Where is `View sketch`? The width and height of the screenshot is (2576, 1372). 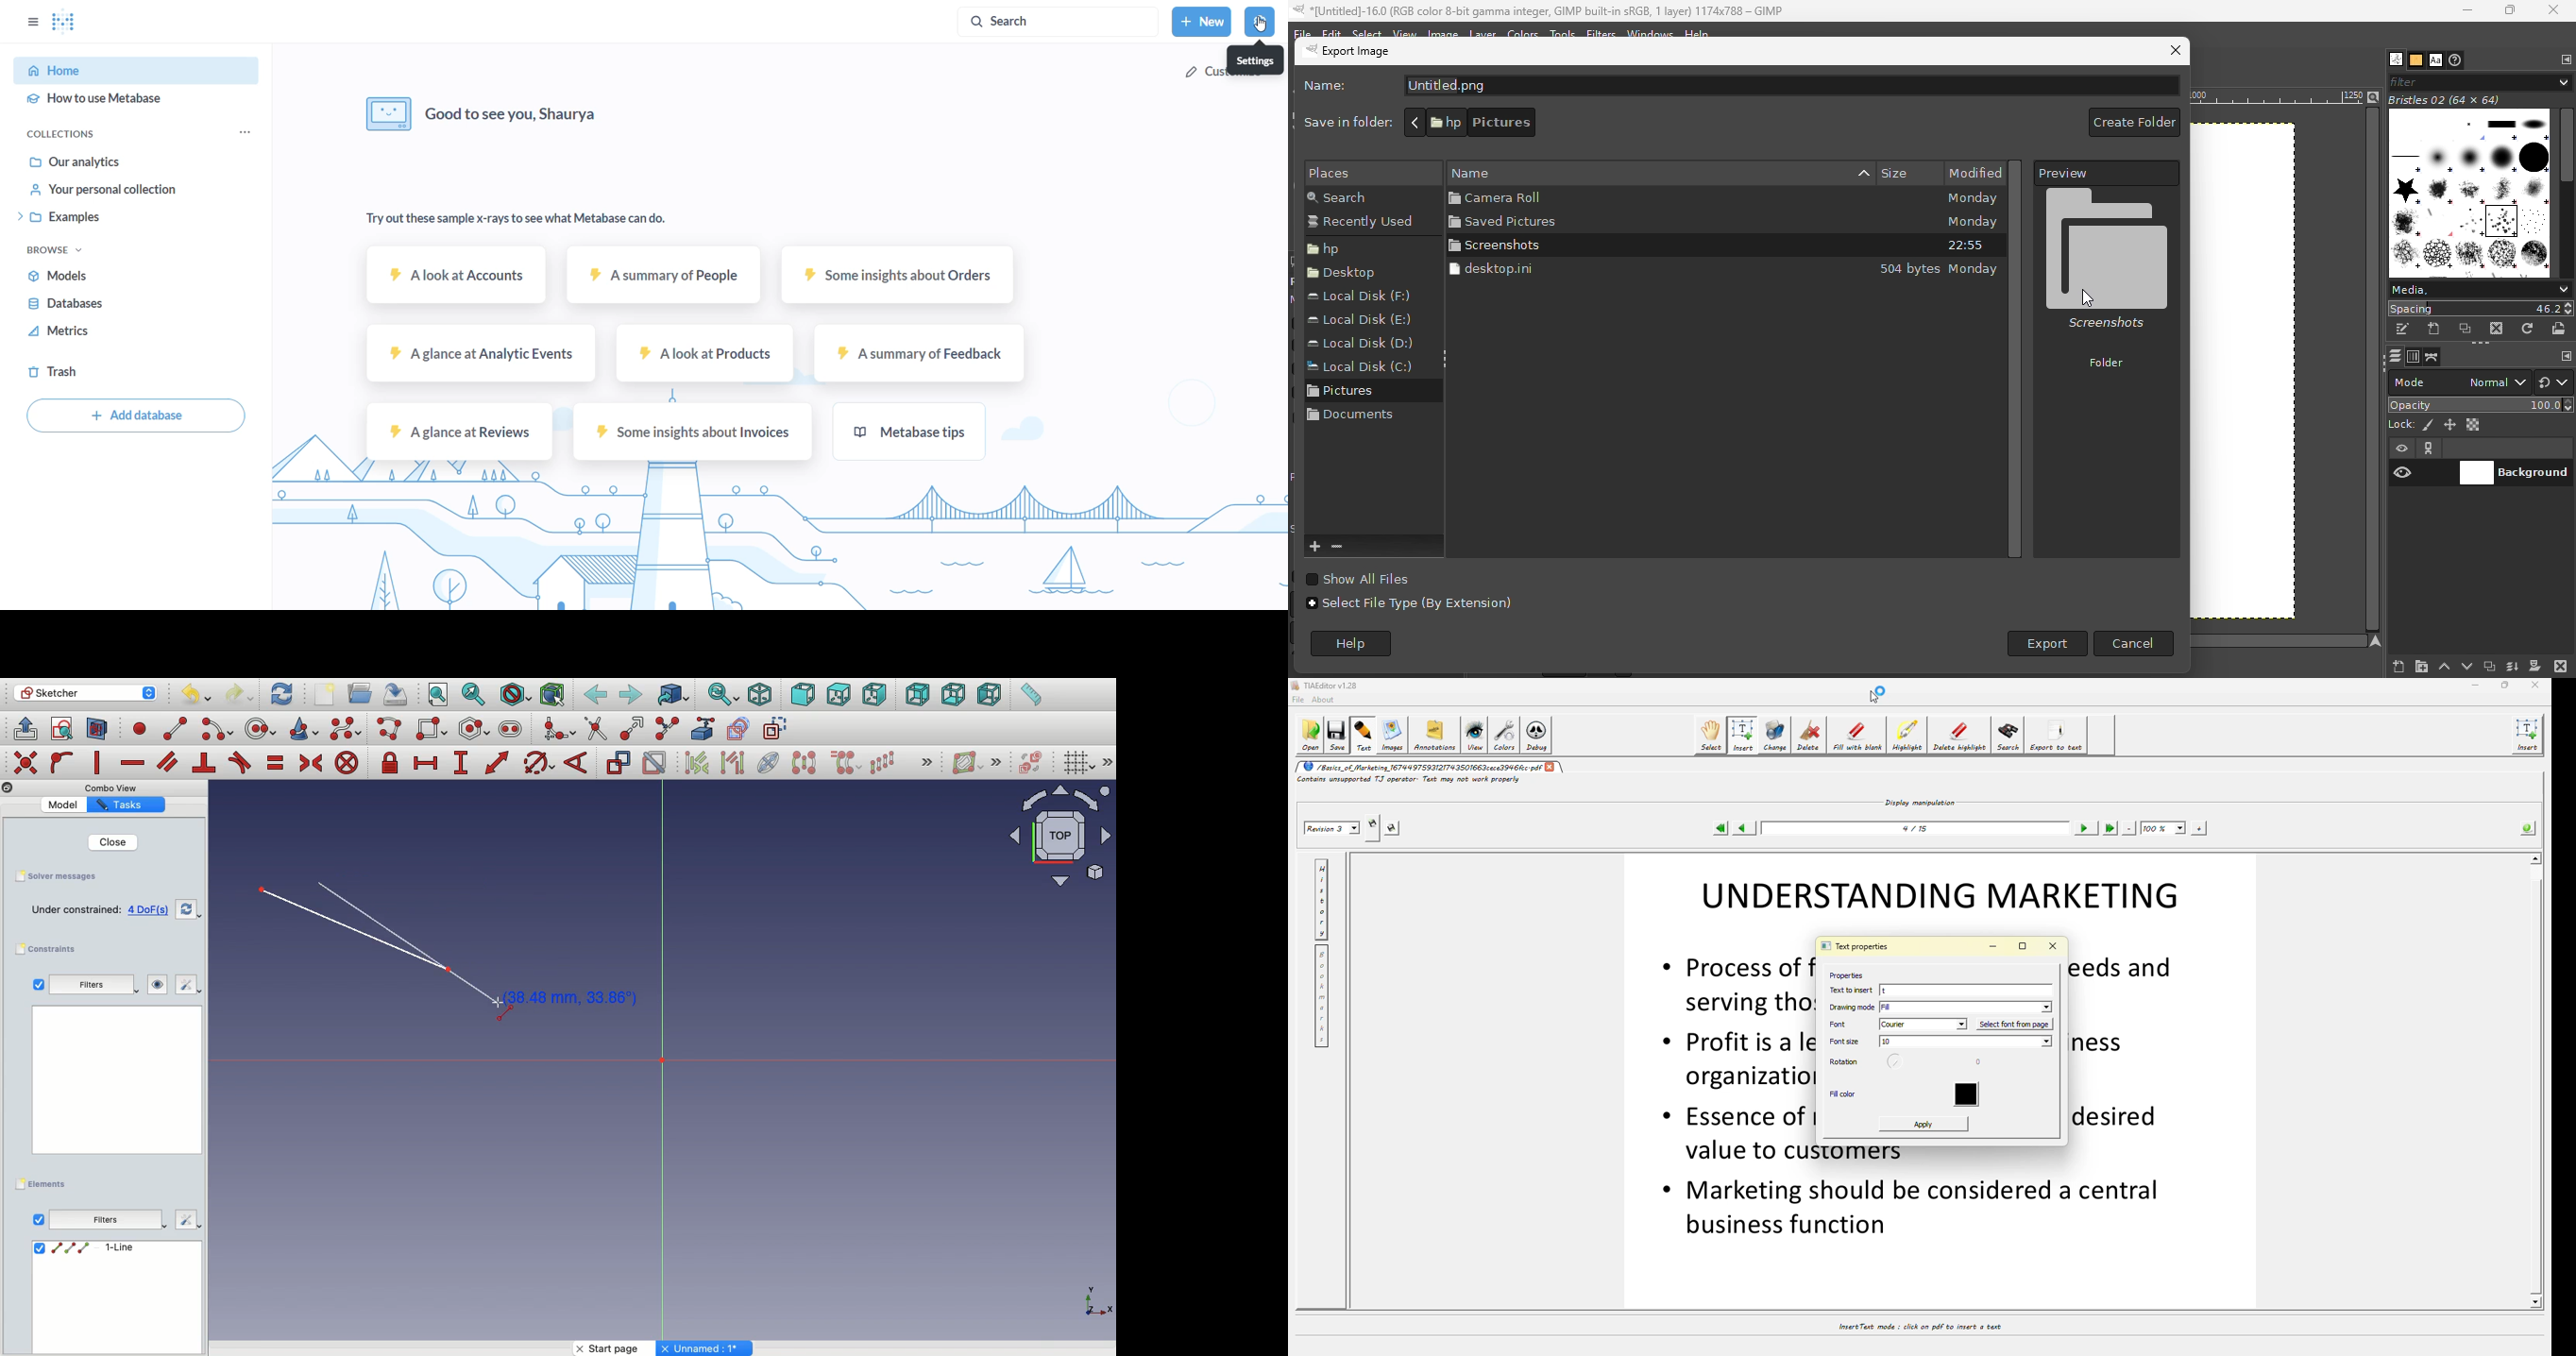 View sketch is located at coordinates (62, 730).